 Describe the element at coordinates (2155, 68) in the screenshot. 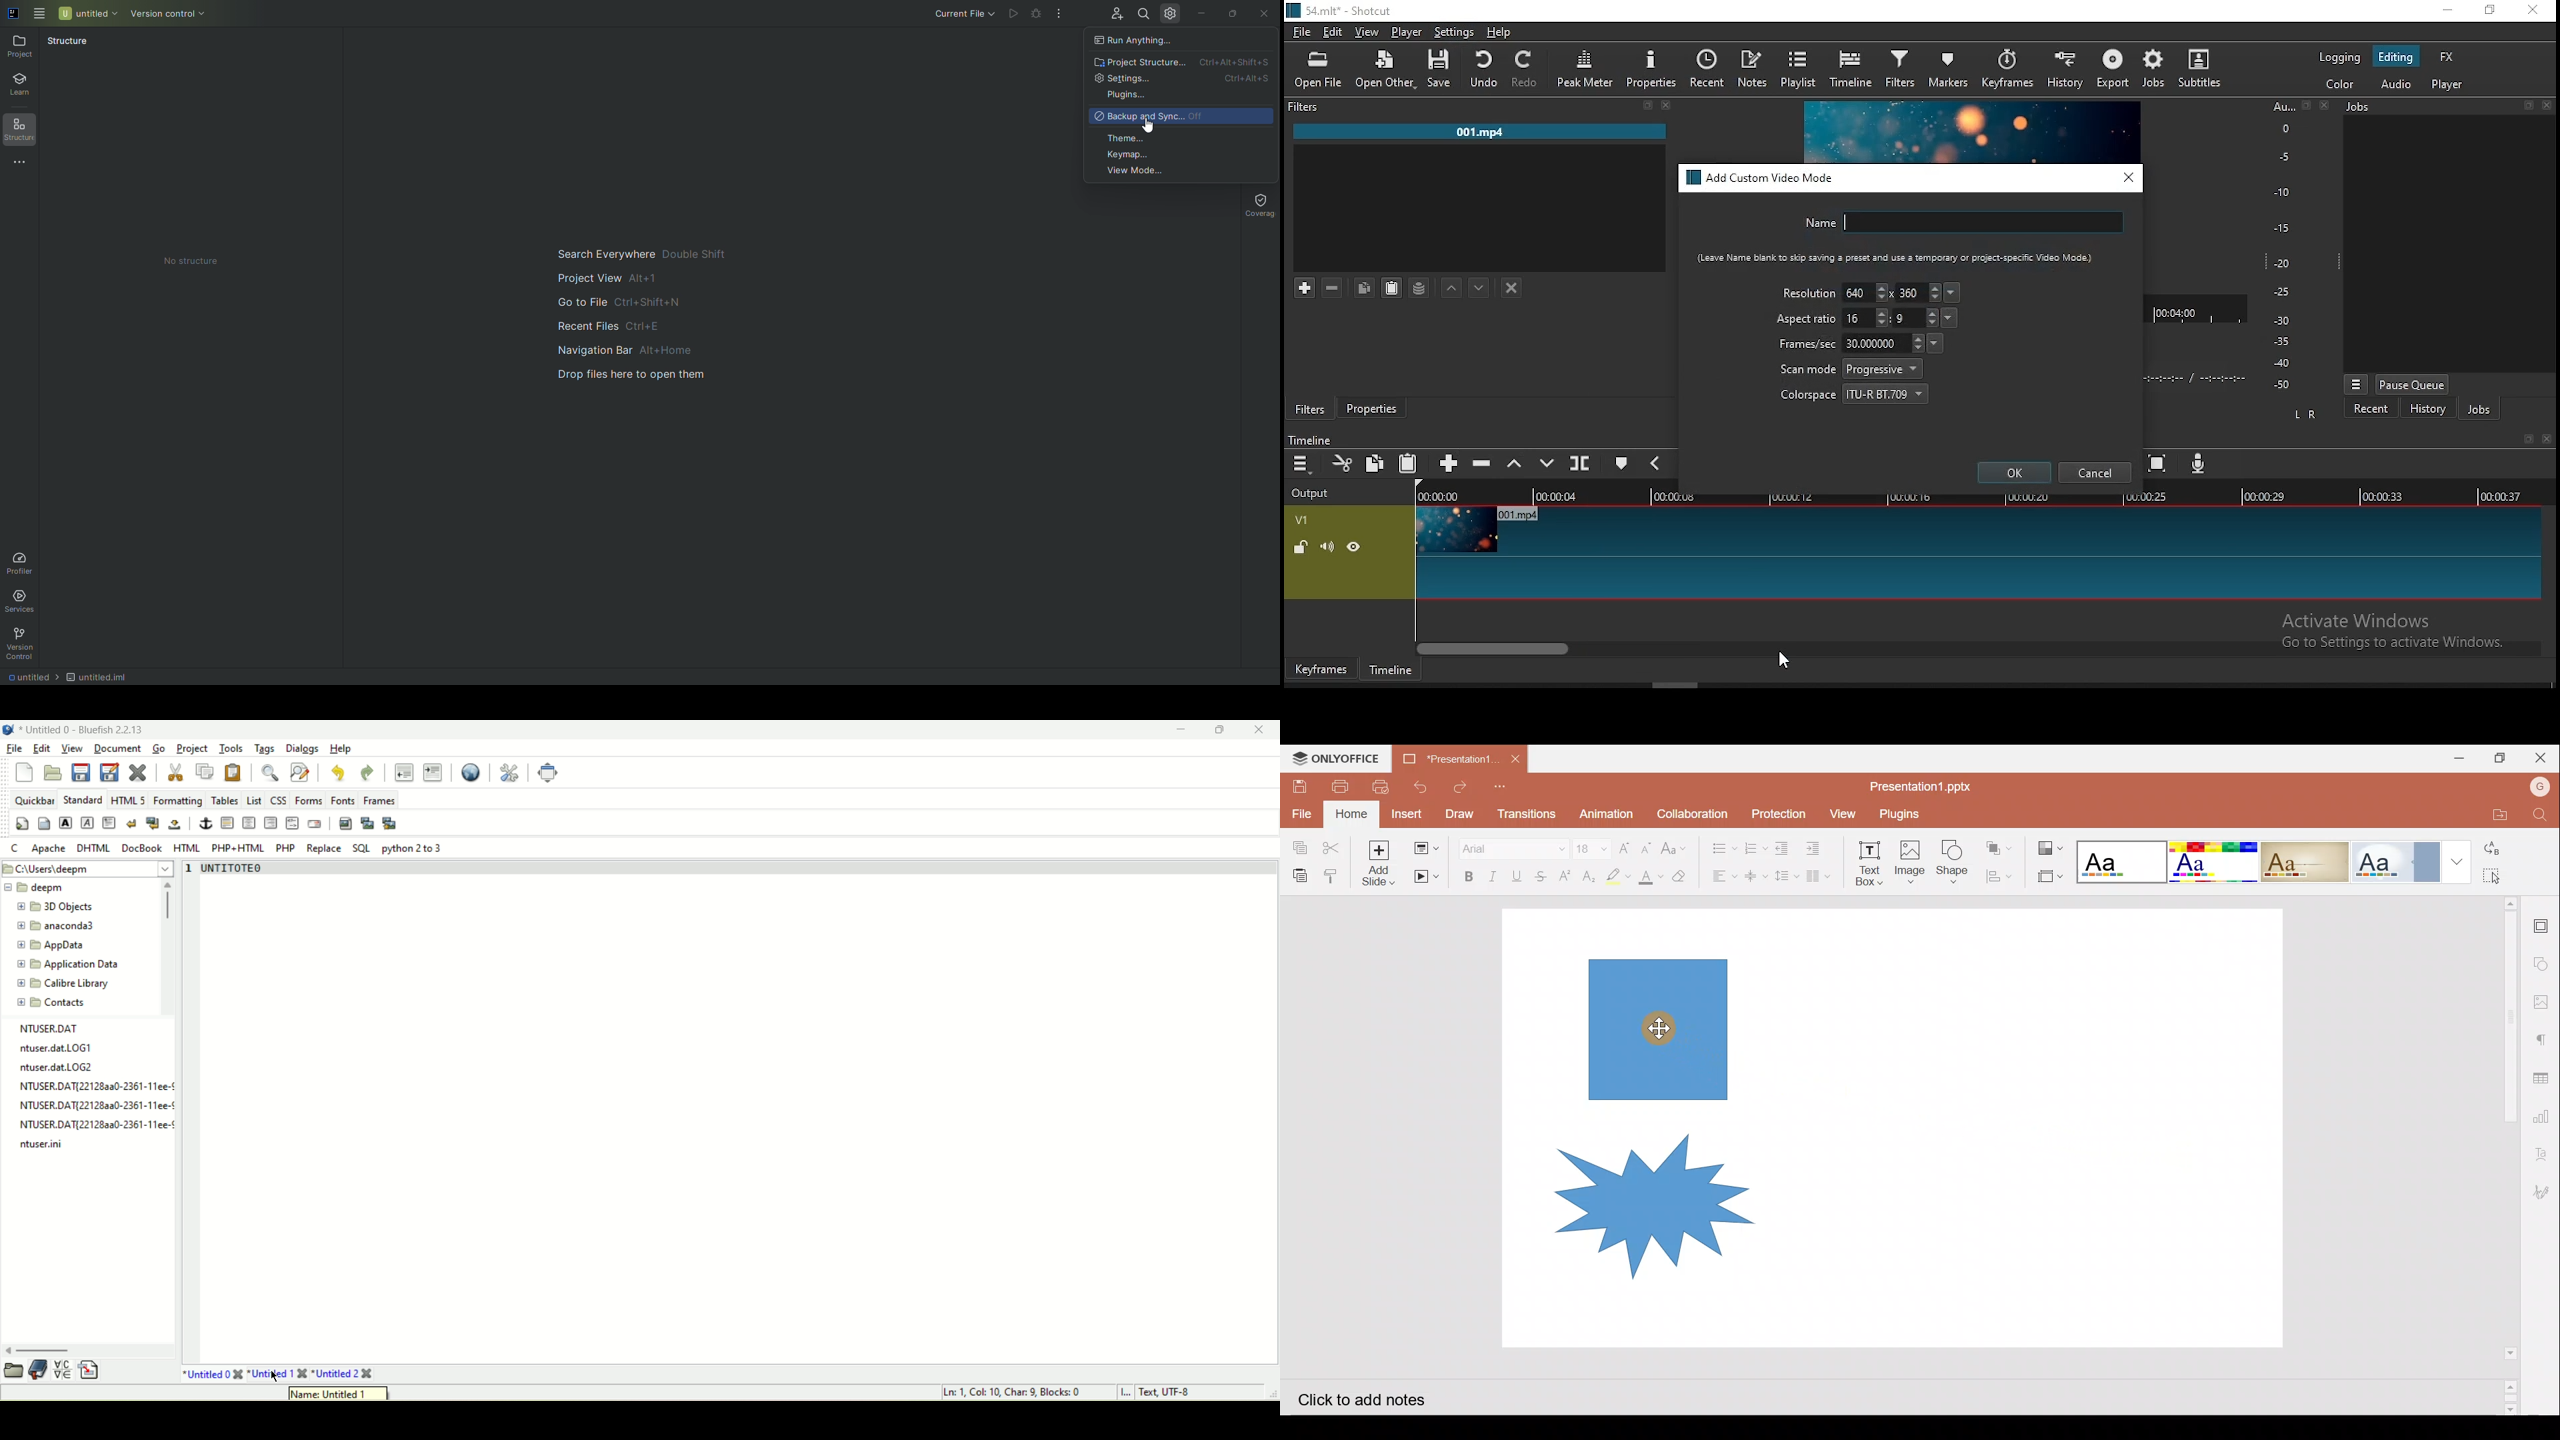

I see `jobs` at that location.